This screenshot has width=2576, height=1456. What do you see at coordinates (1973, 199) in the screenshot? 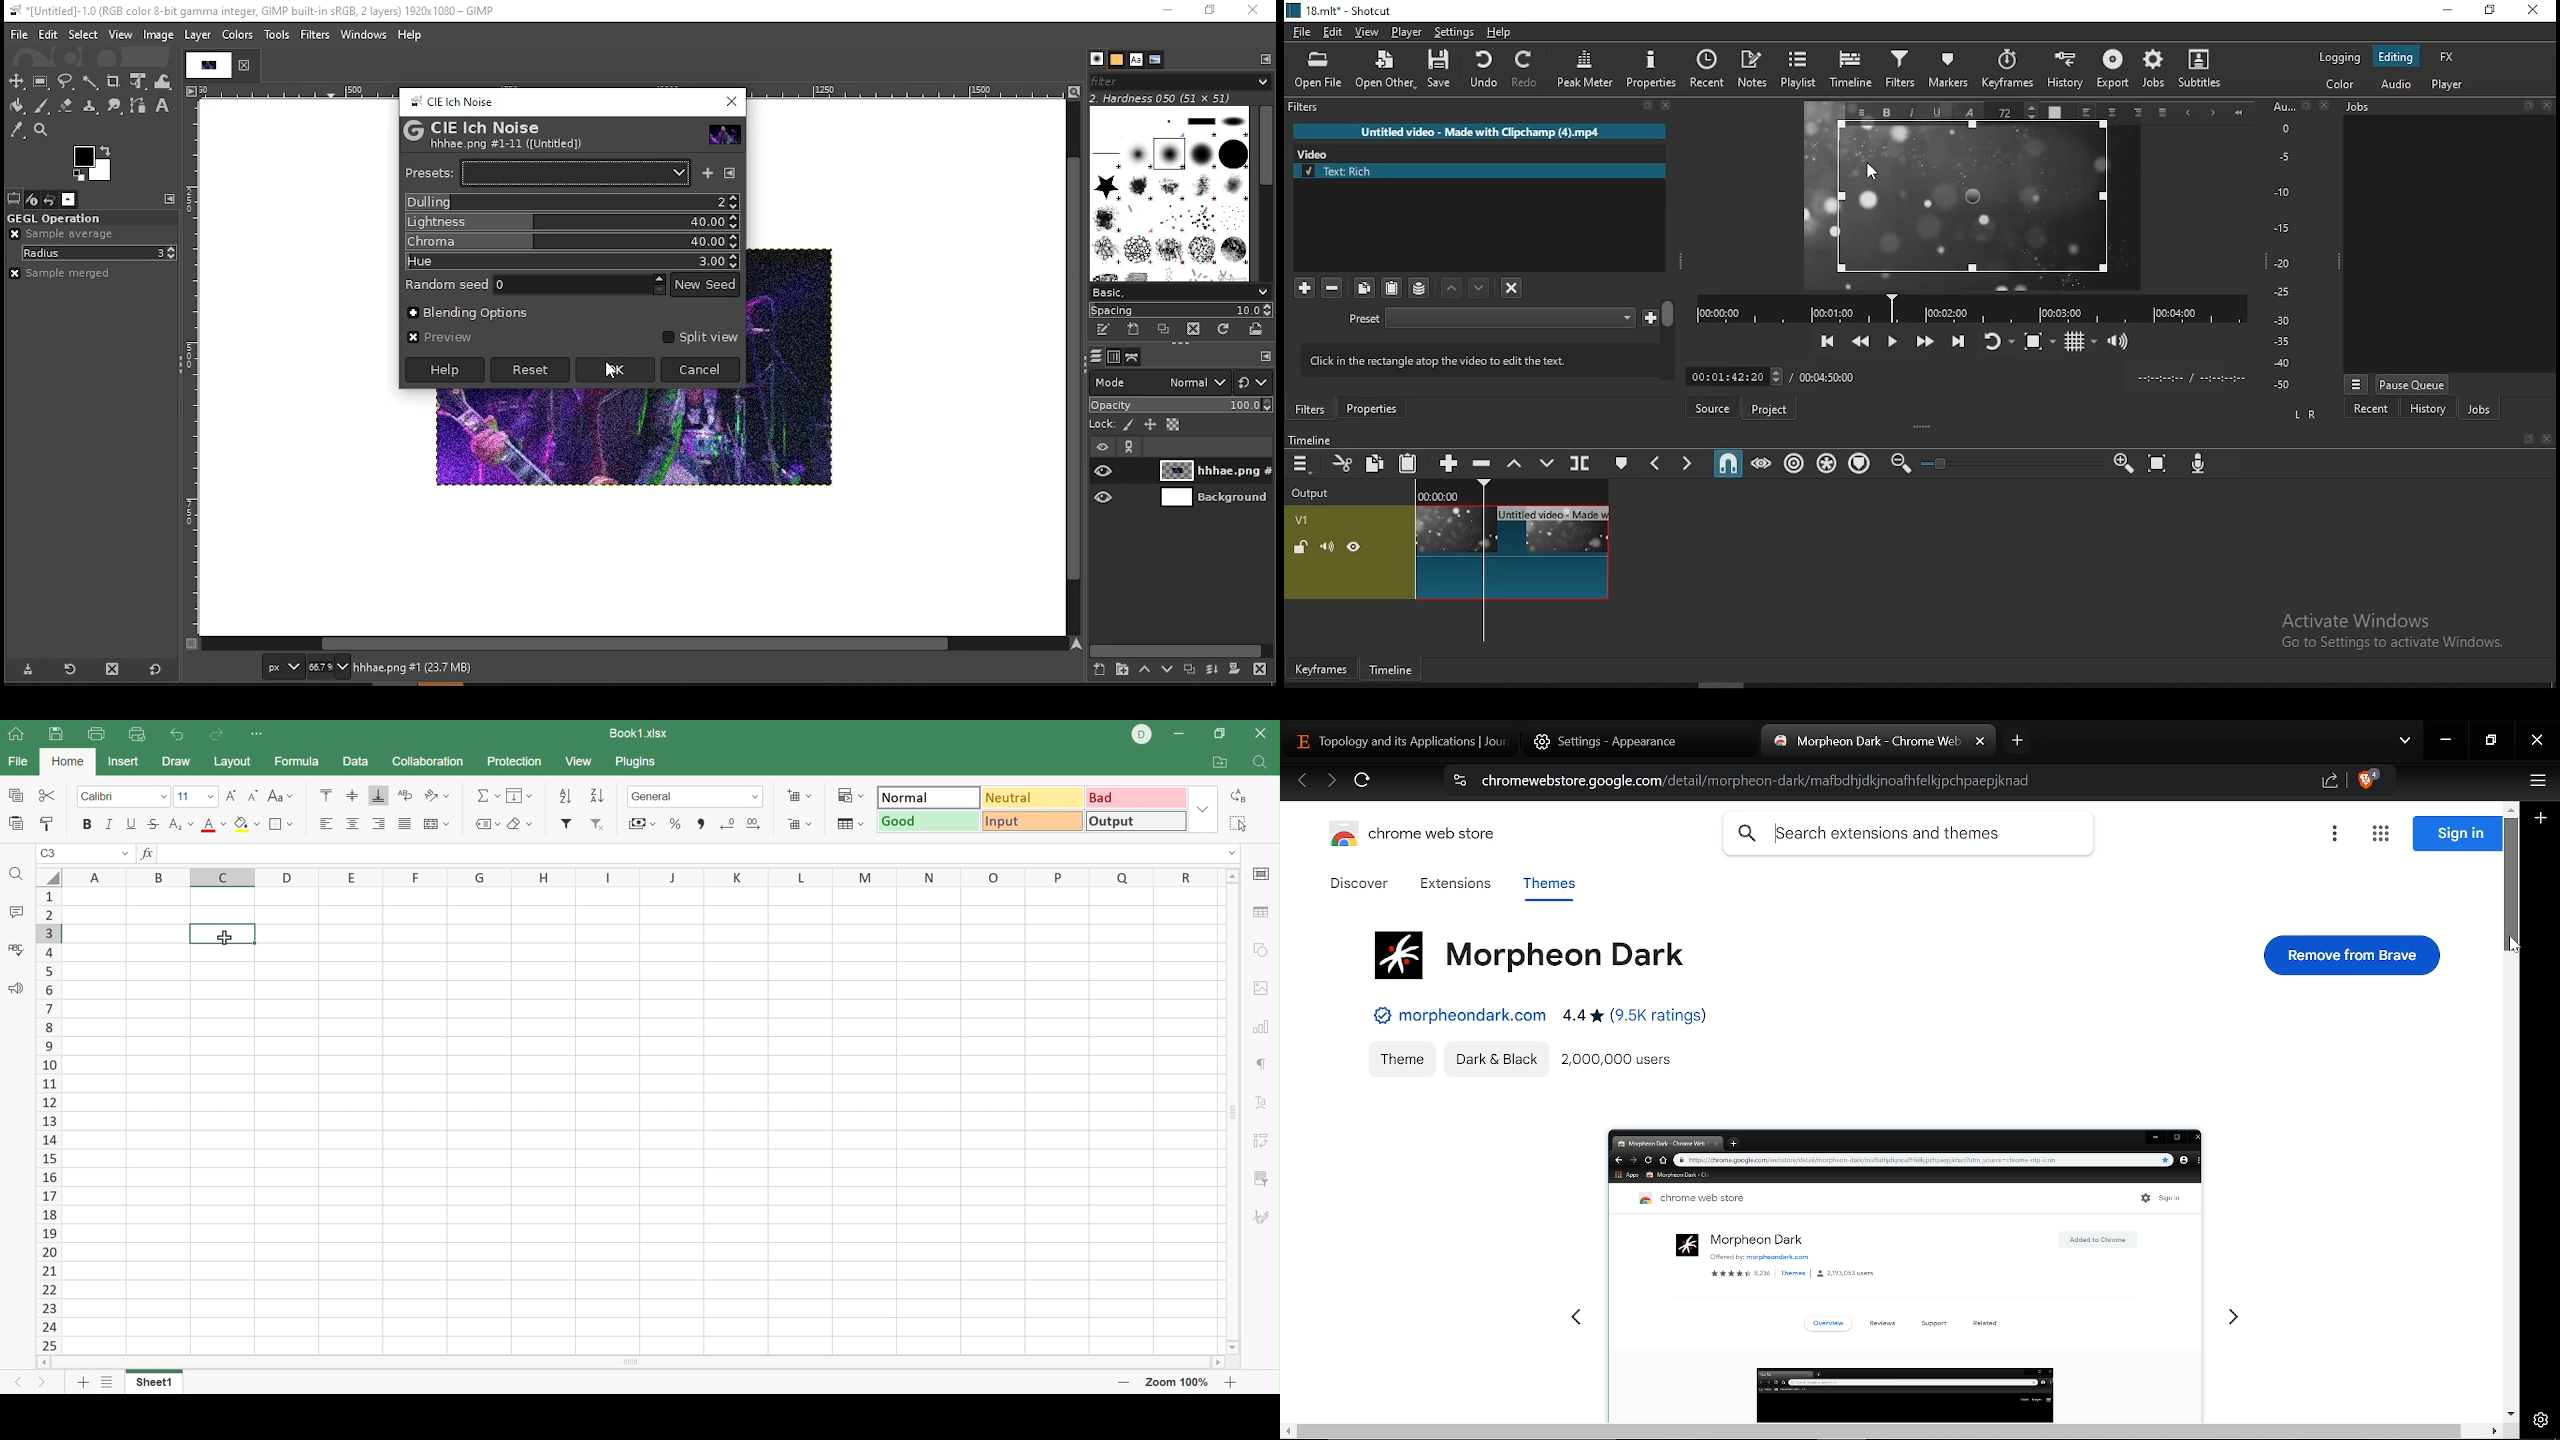
I see `text box` at bounding box center [1973, 199].